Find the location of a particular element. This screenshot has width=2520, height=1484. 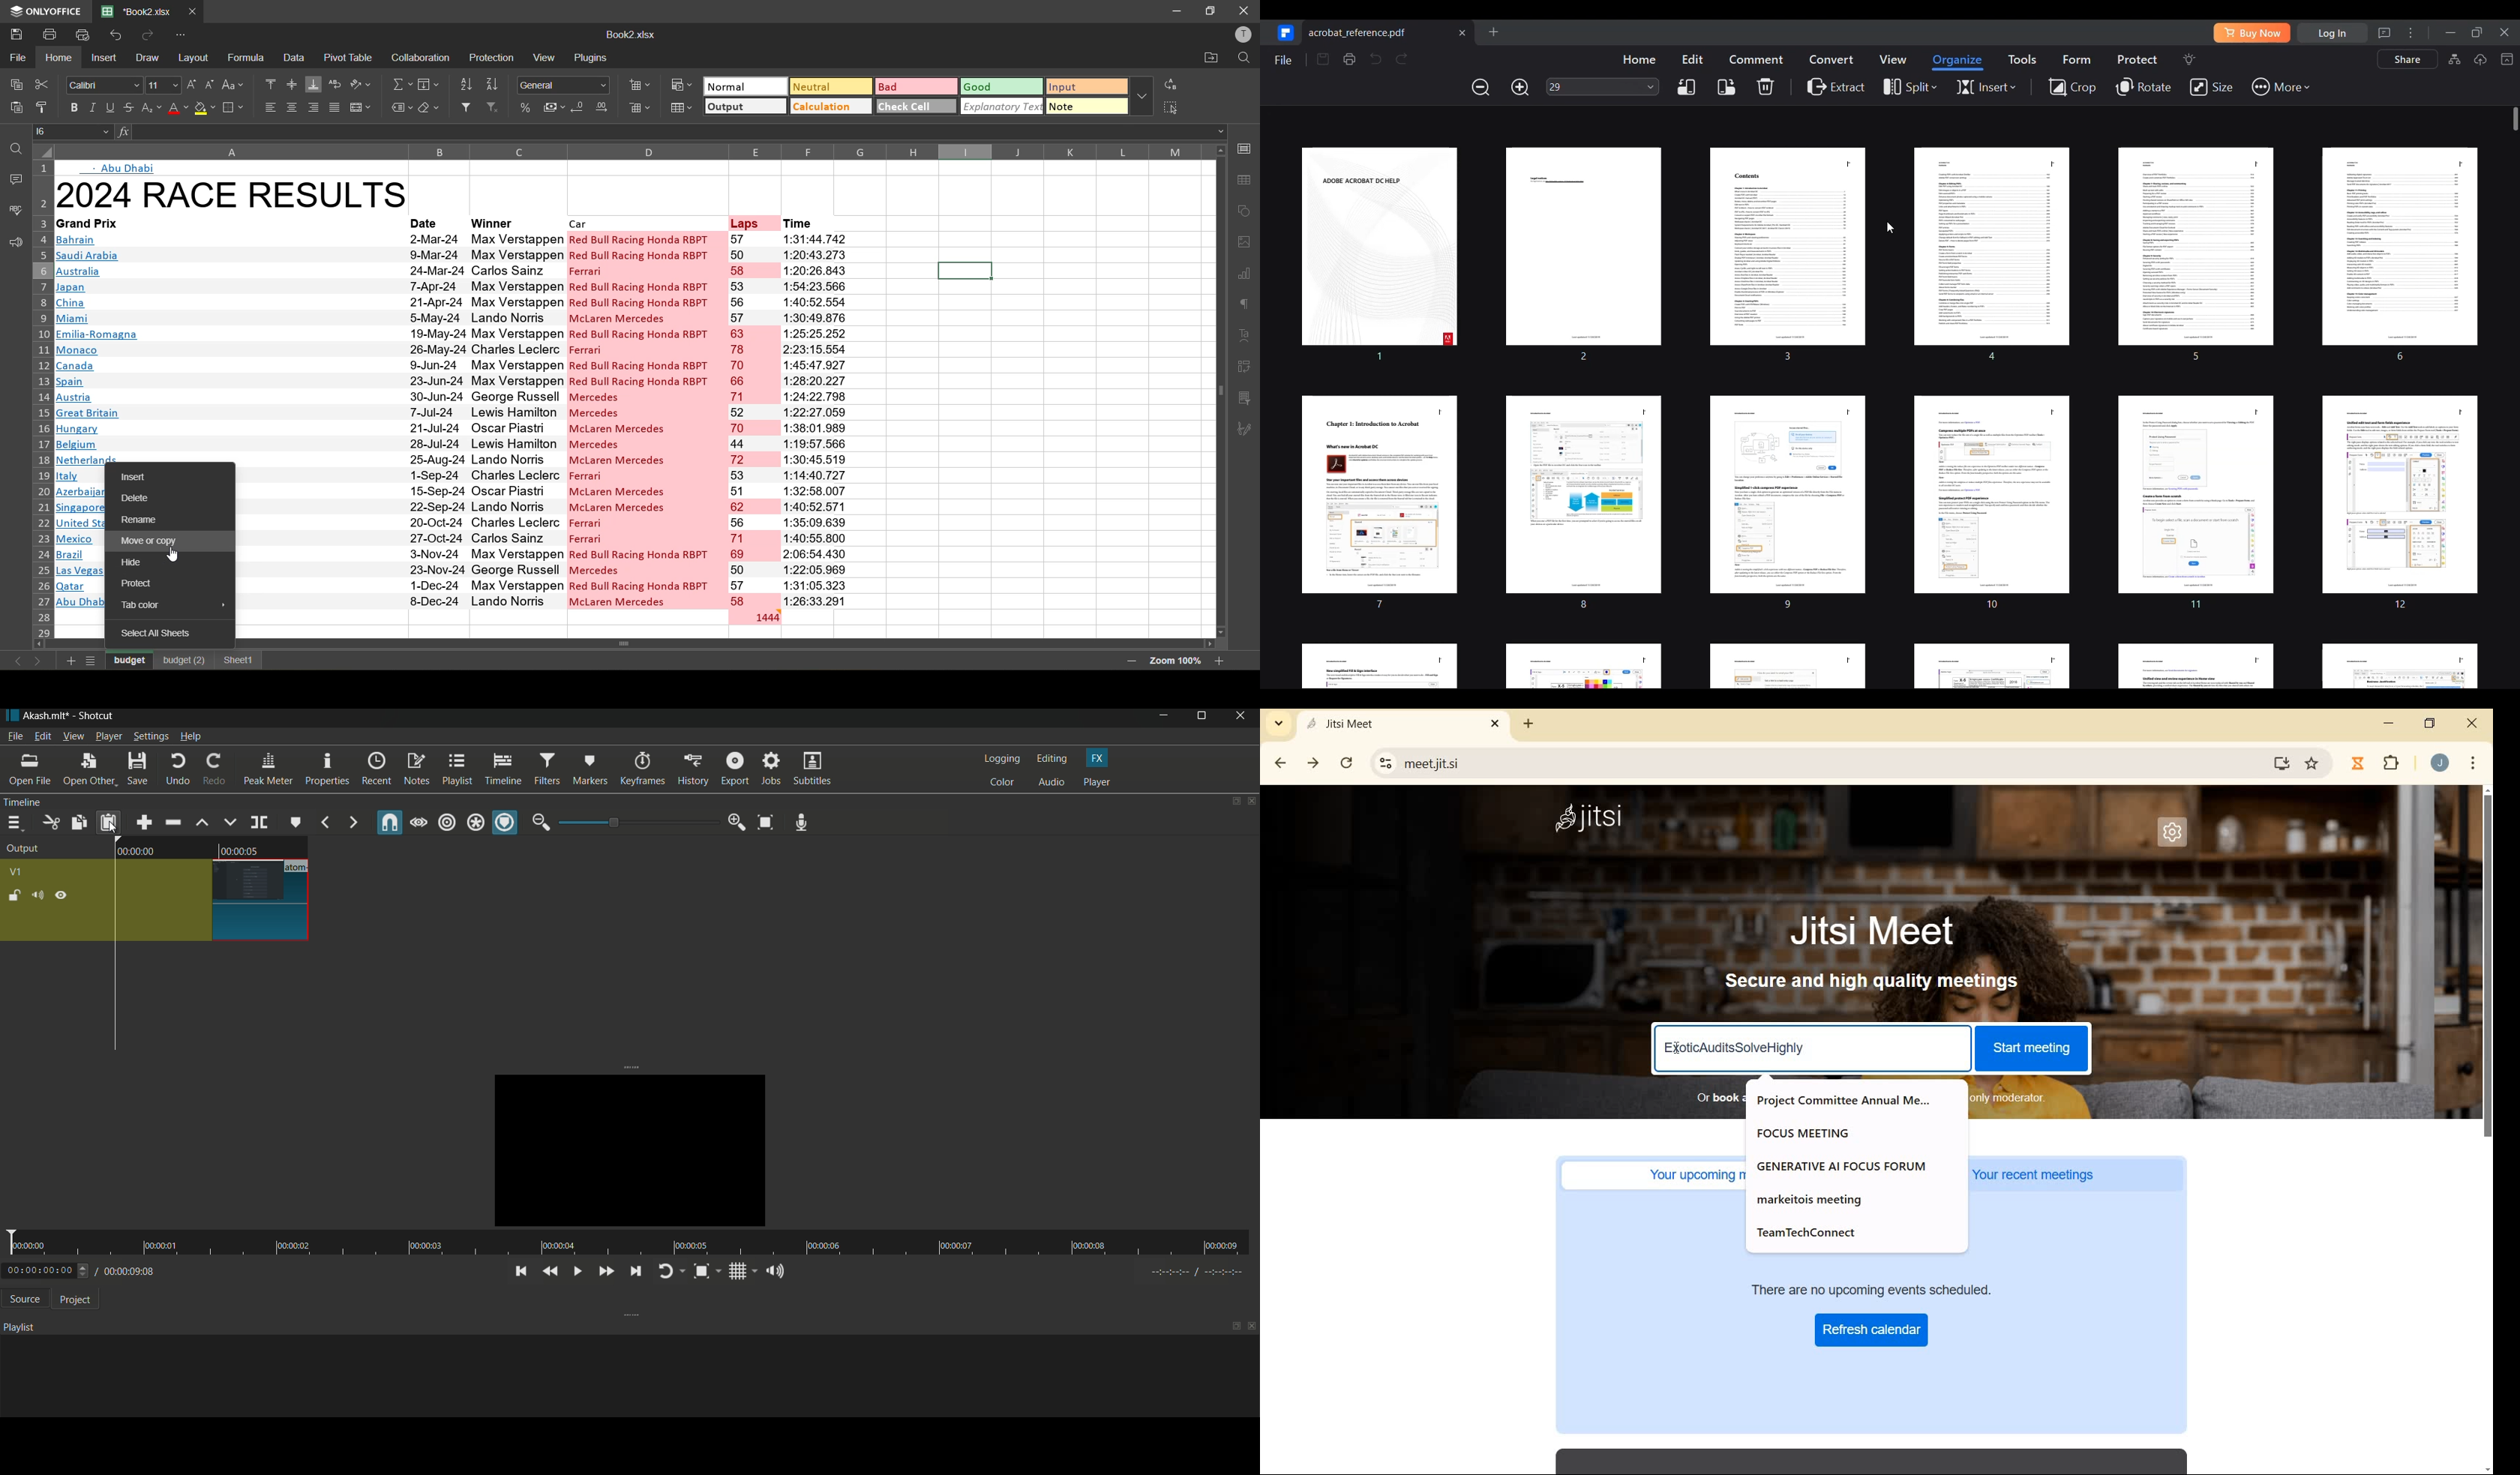

align center is located at coordinates (292, 108).